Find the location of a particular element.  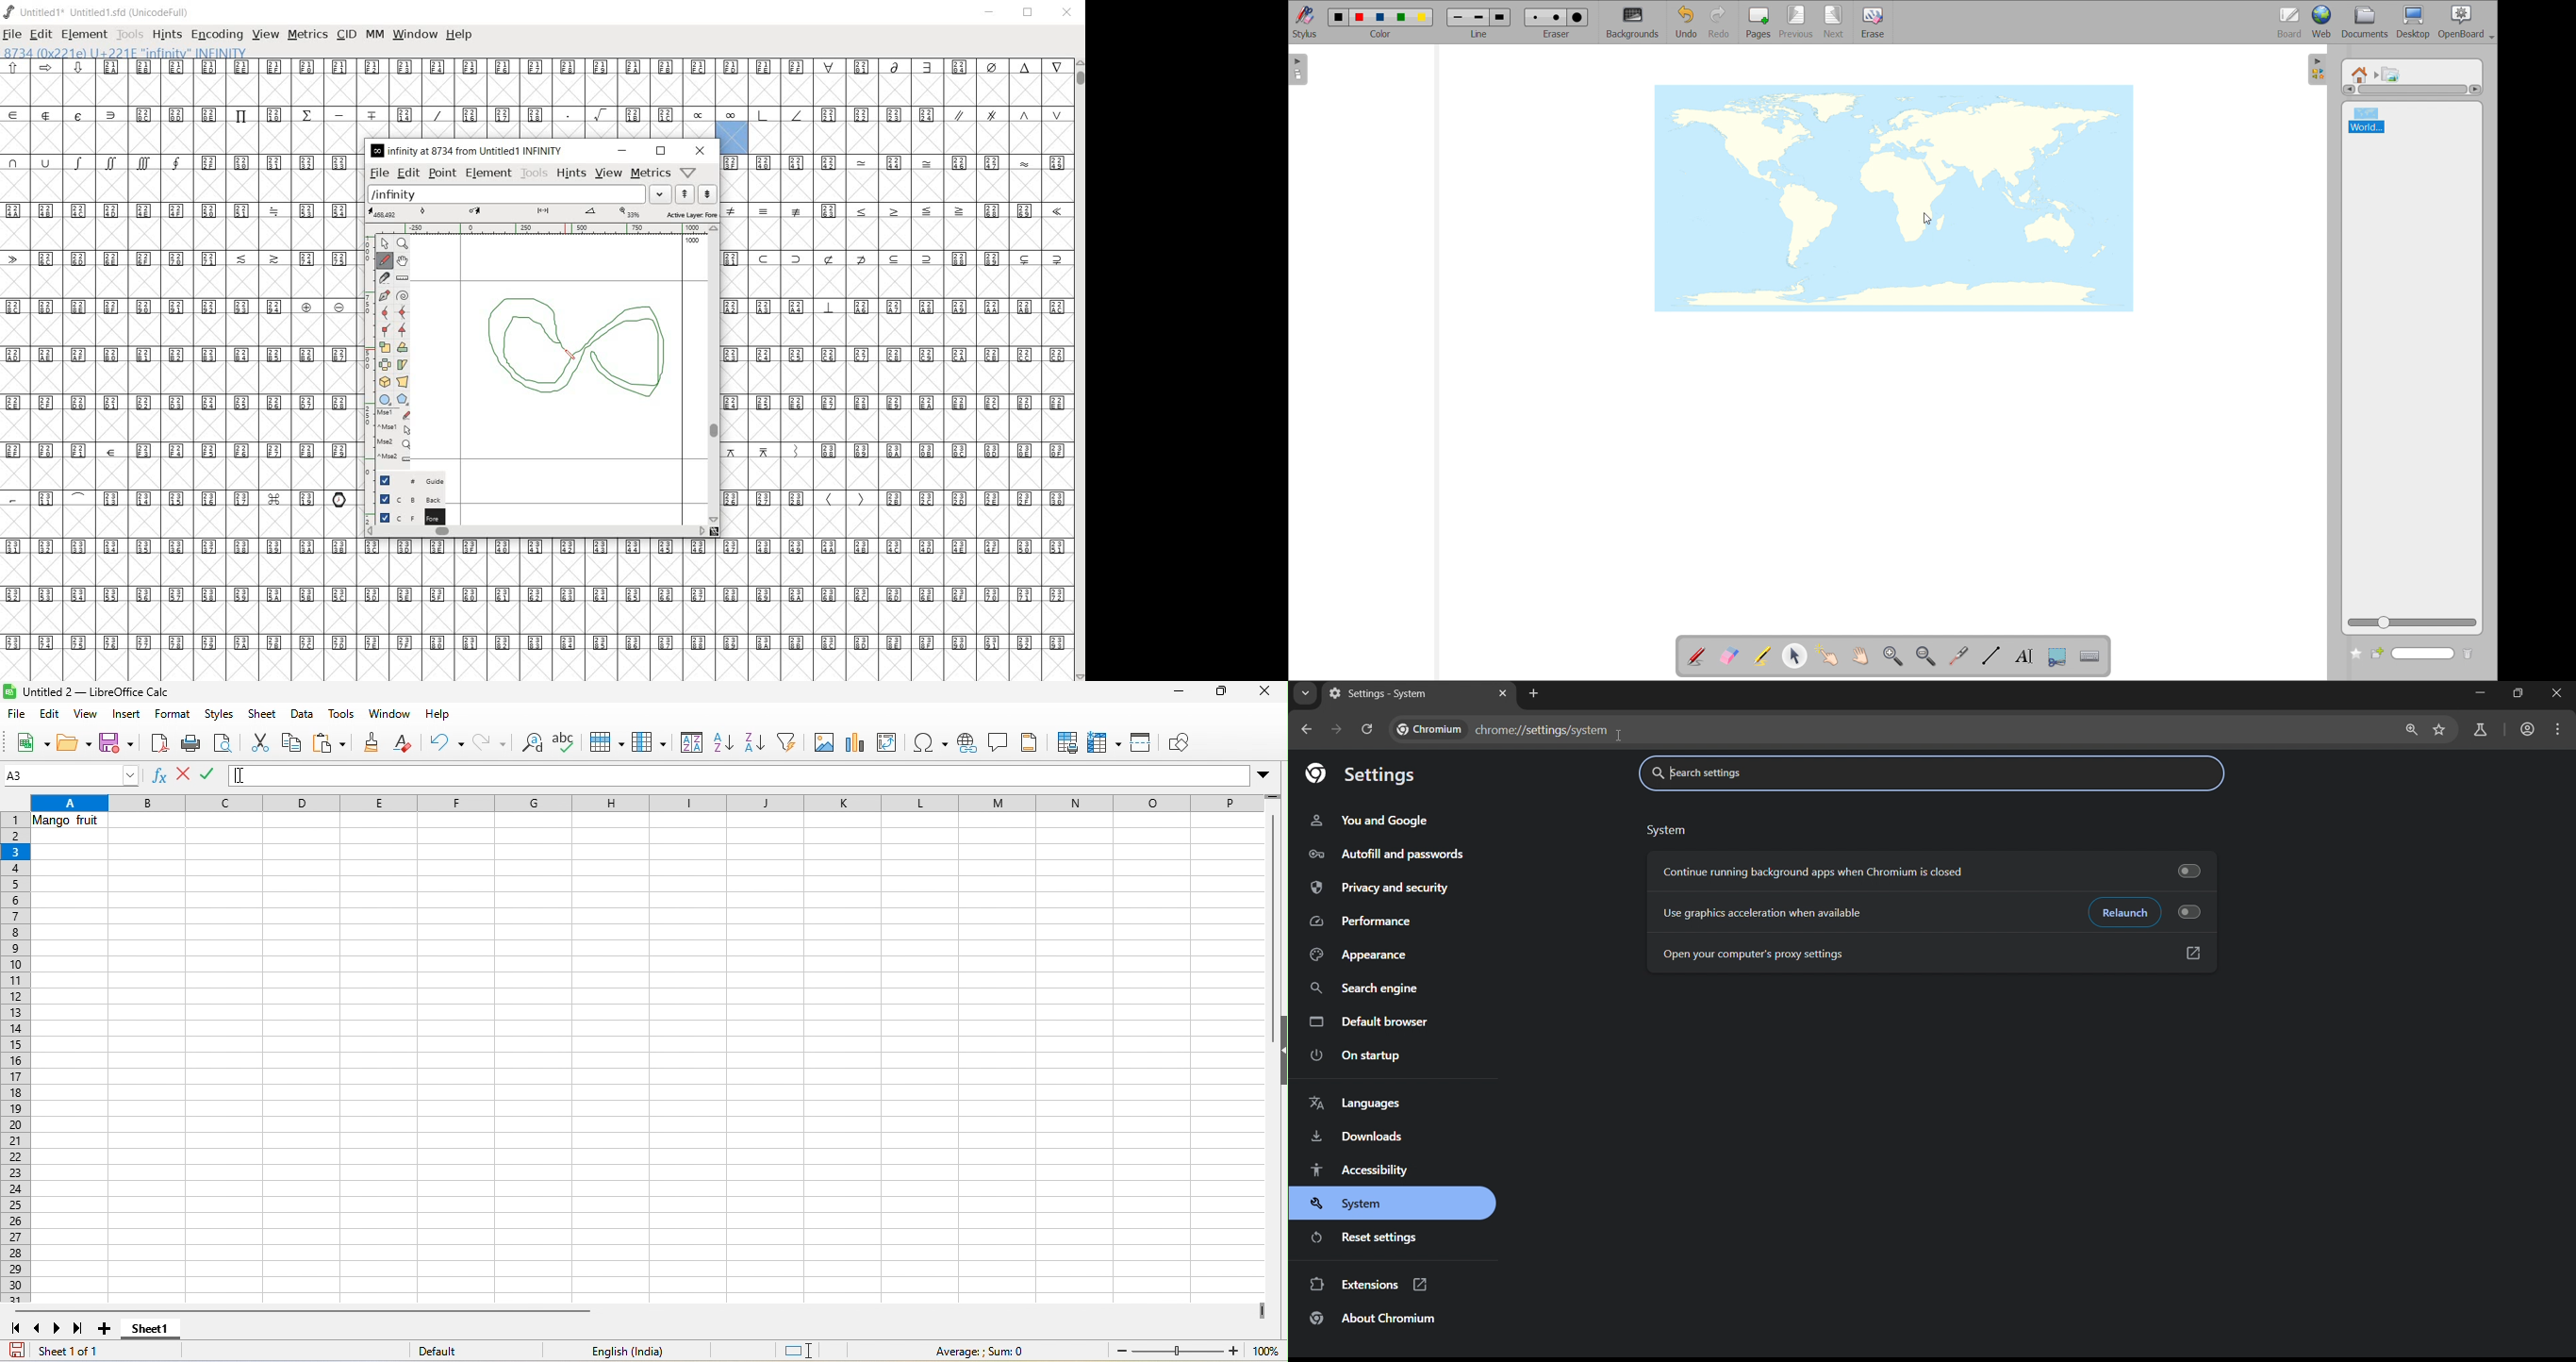

new is located at coordinates (29, 742).